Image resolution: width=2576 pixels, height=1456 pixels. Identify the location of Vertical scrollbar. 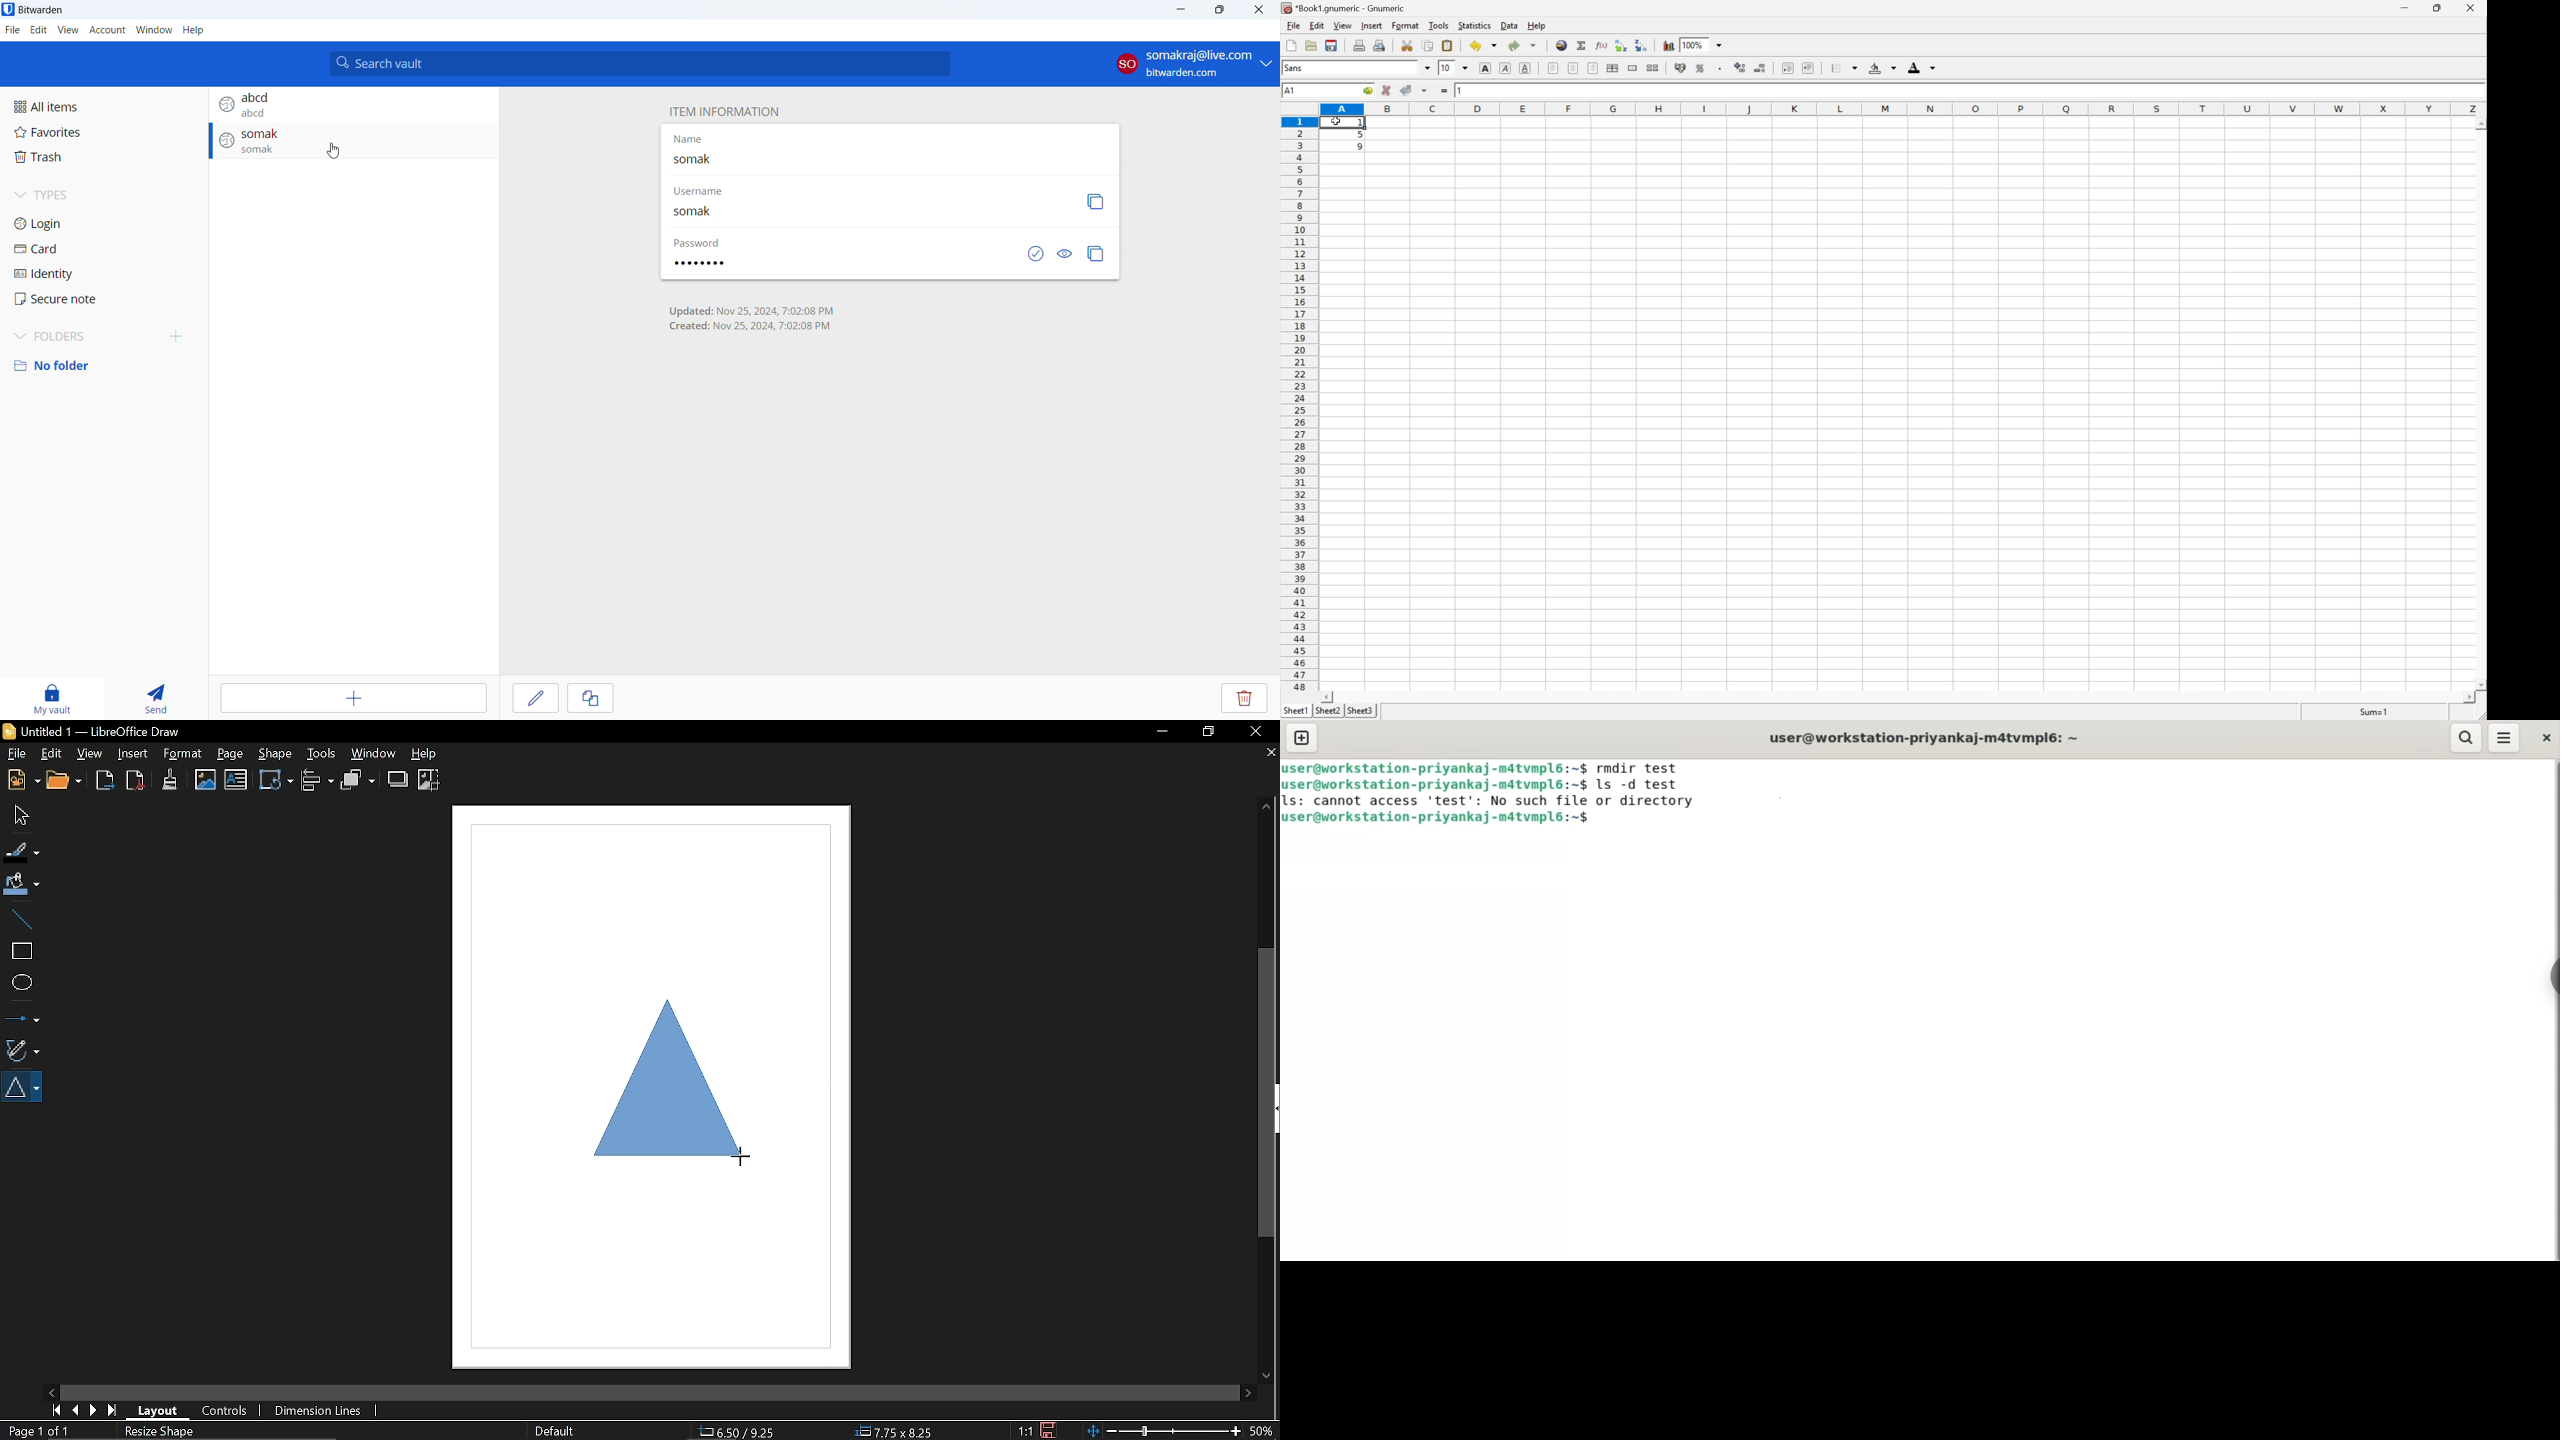
(1269, 1093).